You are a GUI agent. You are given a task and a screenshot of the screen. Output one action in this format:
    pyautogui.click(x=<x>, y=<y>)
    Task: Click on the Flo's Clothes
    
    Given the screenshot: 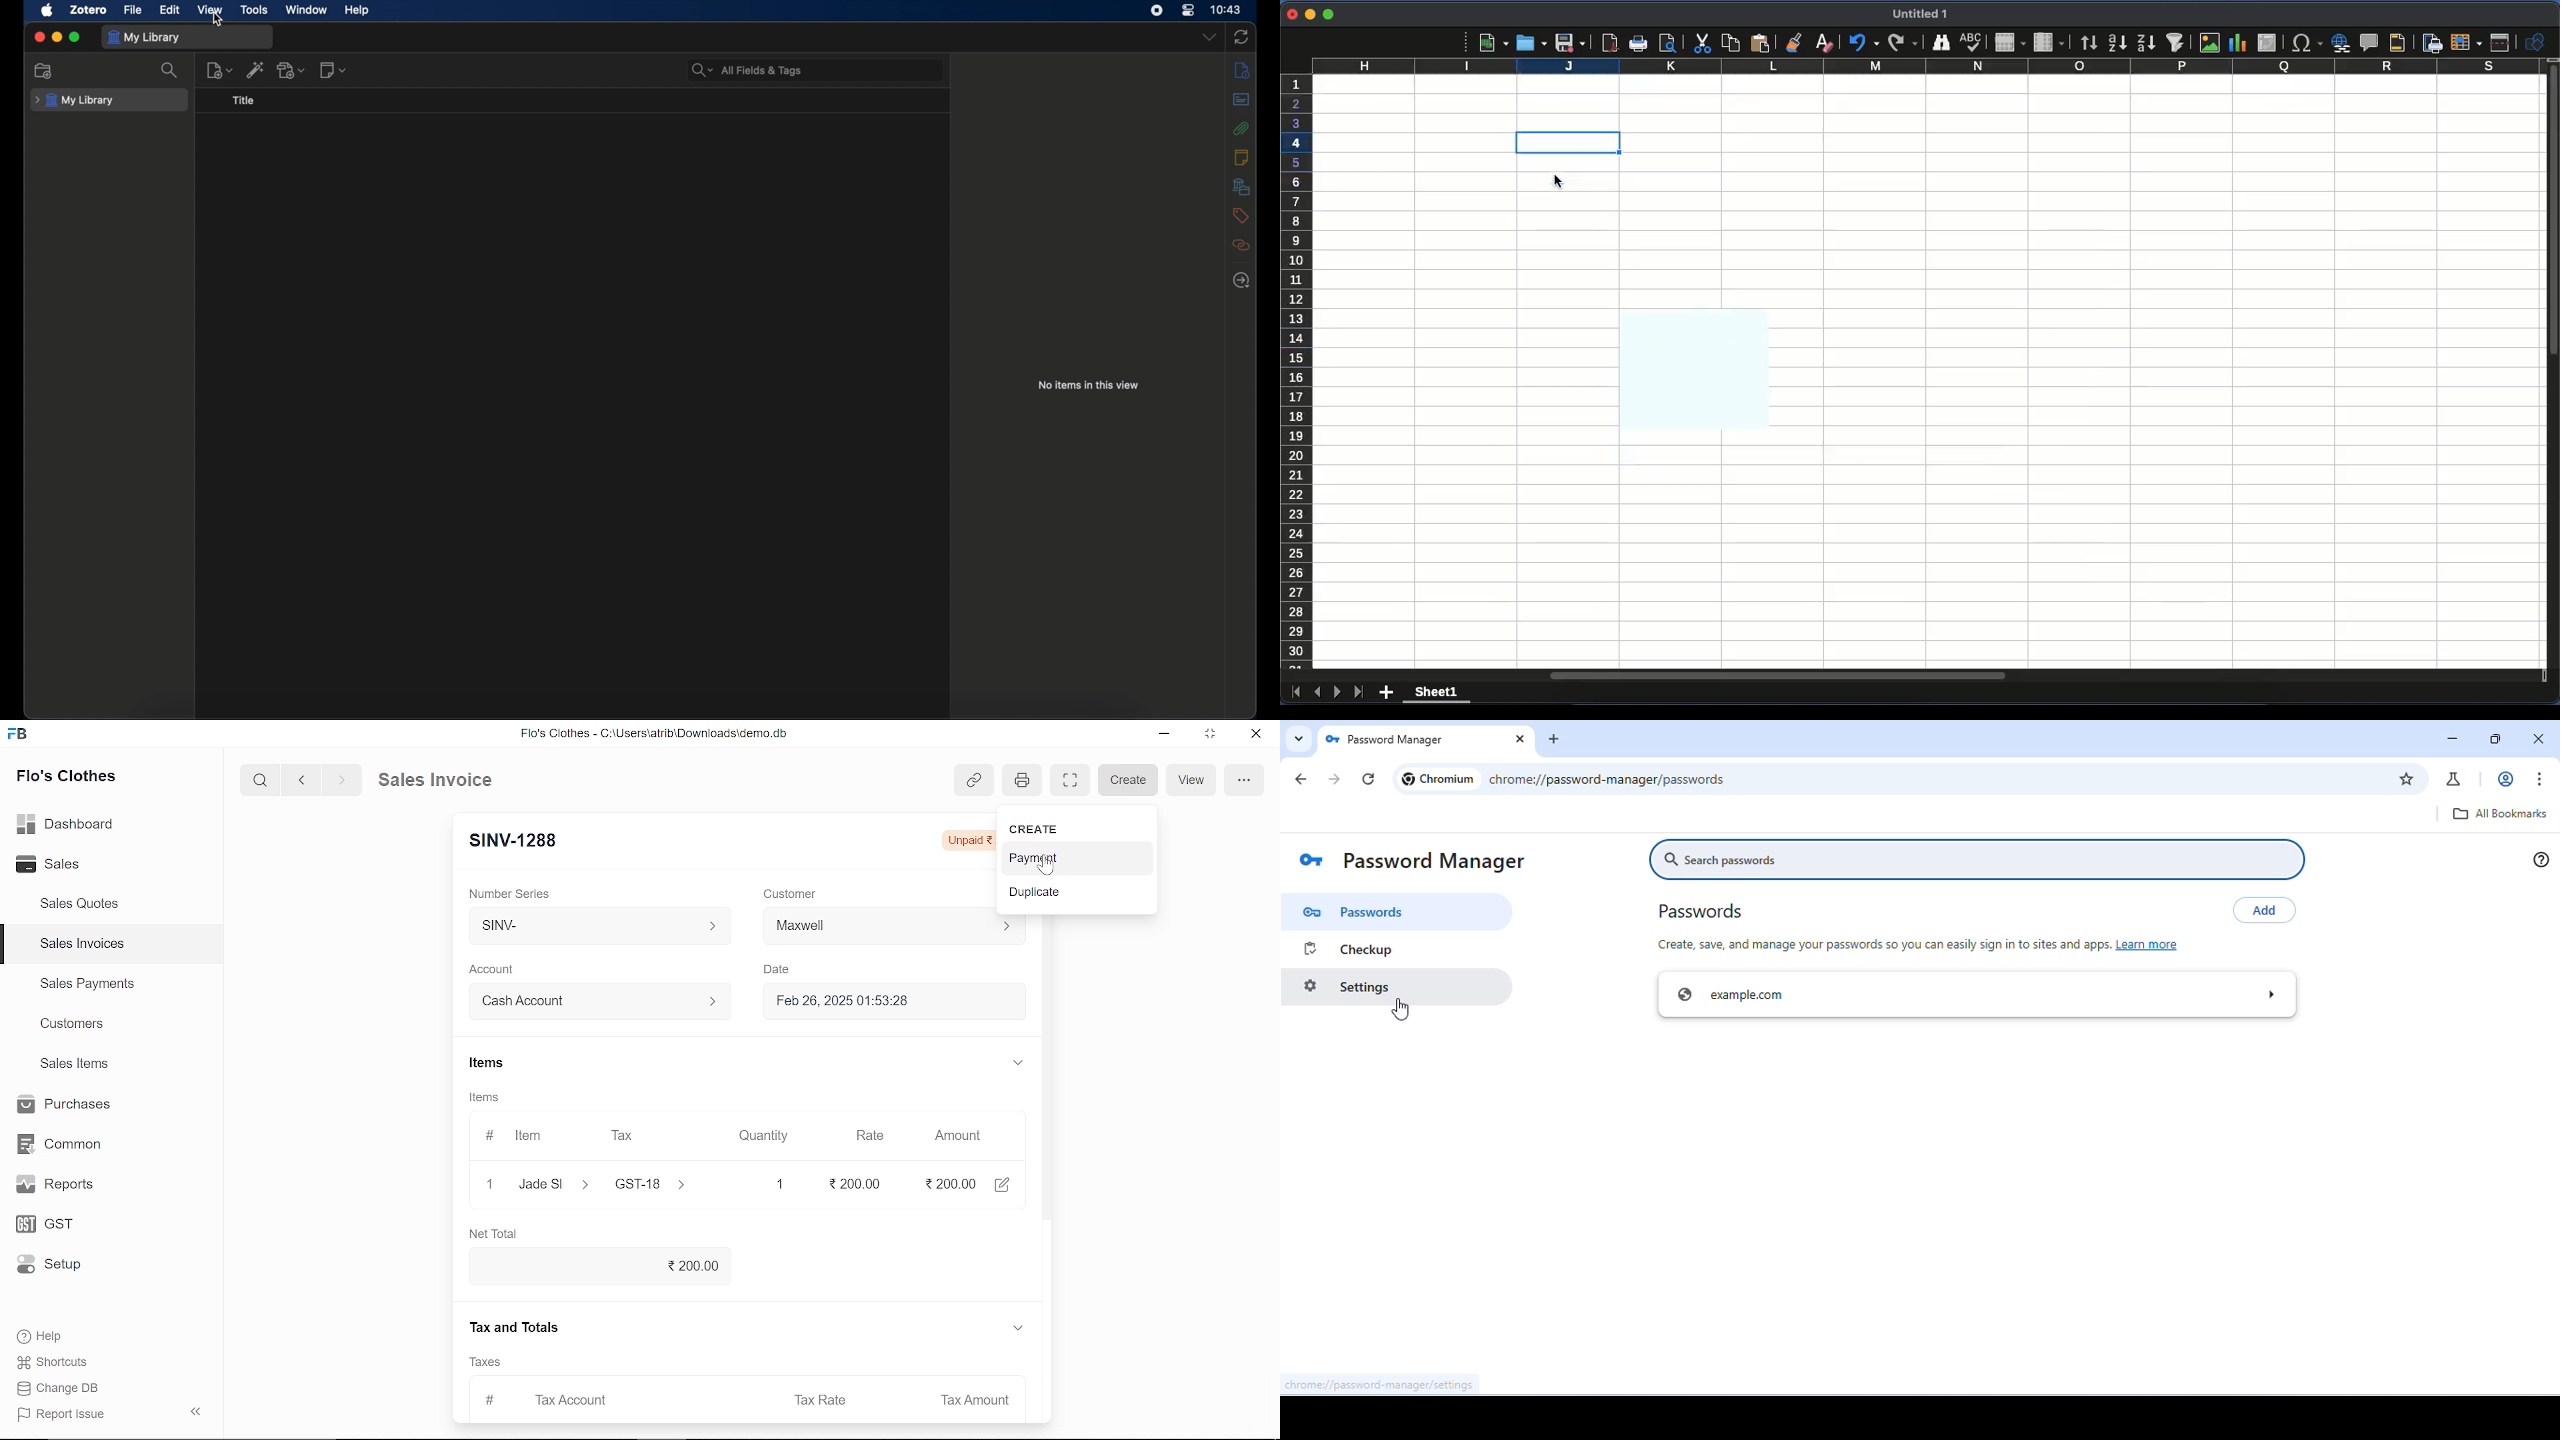 What is the action you would take?
    pyautogui.click(x=66, y=778)
    